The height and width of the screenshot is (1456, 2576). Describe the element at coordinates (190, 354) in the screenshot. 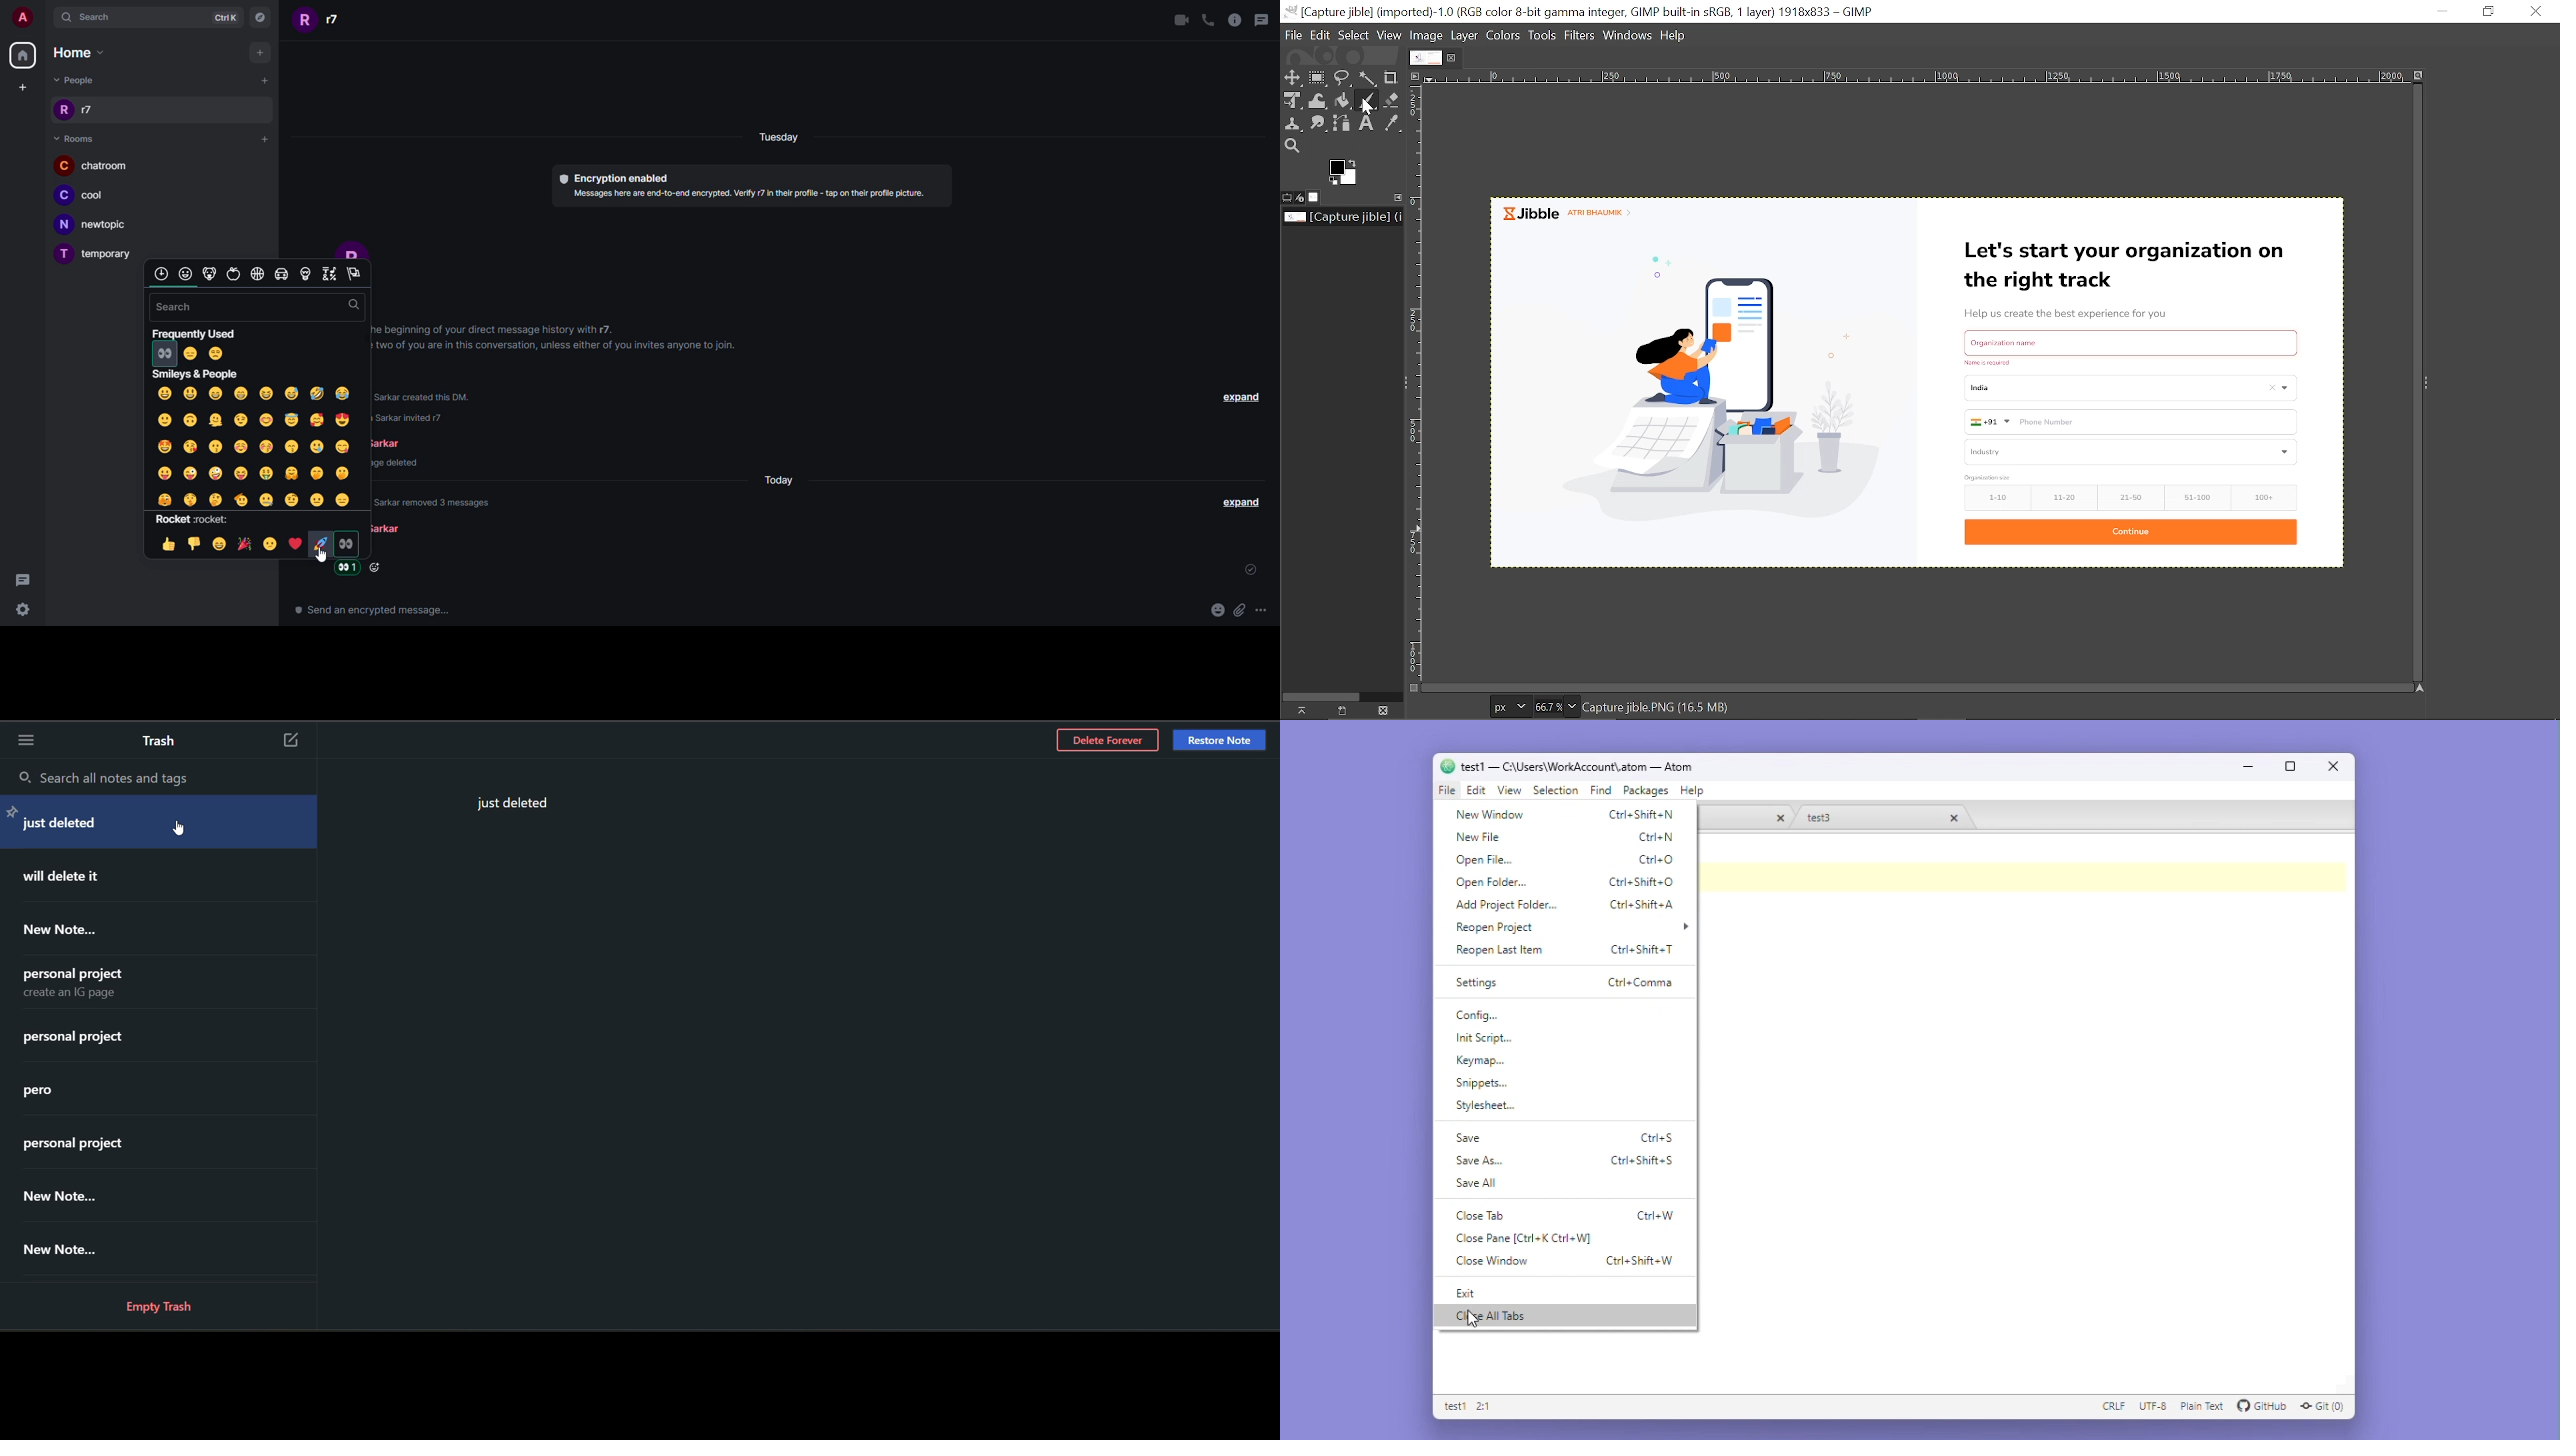

I see `frequently used emojis` at that location.